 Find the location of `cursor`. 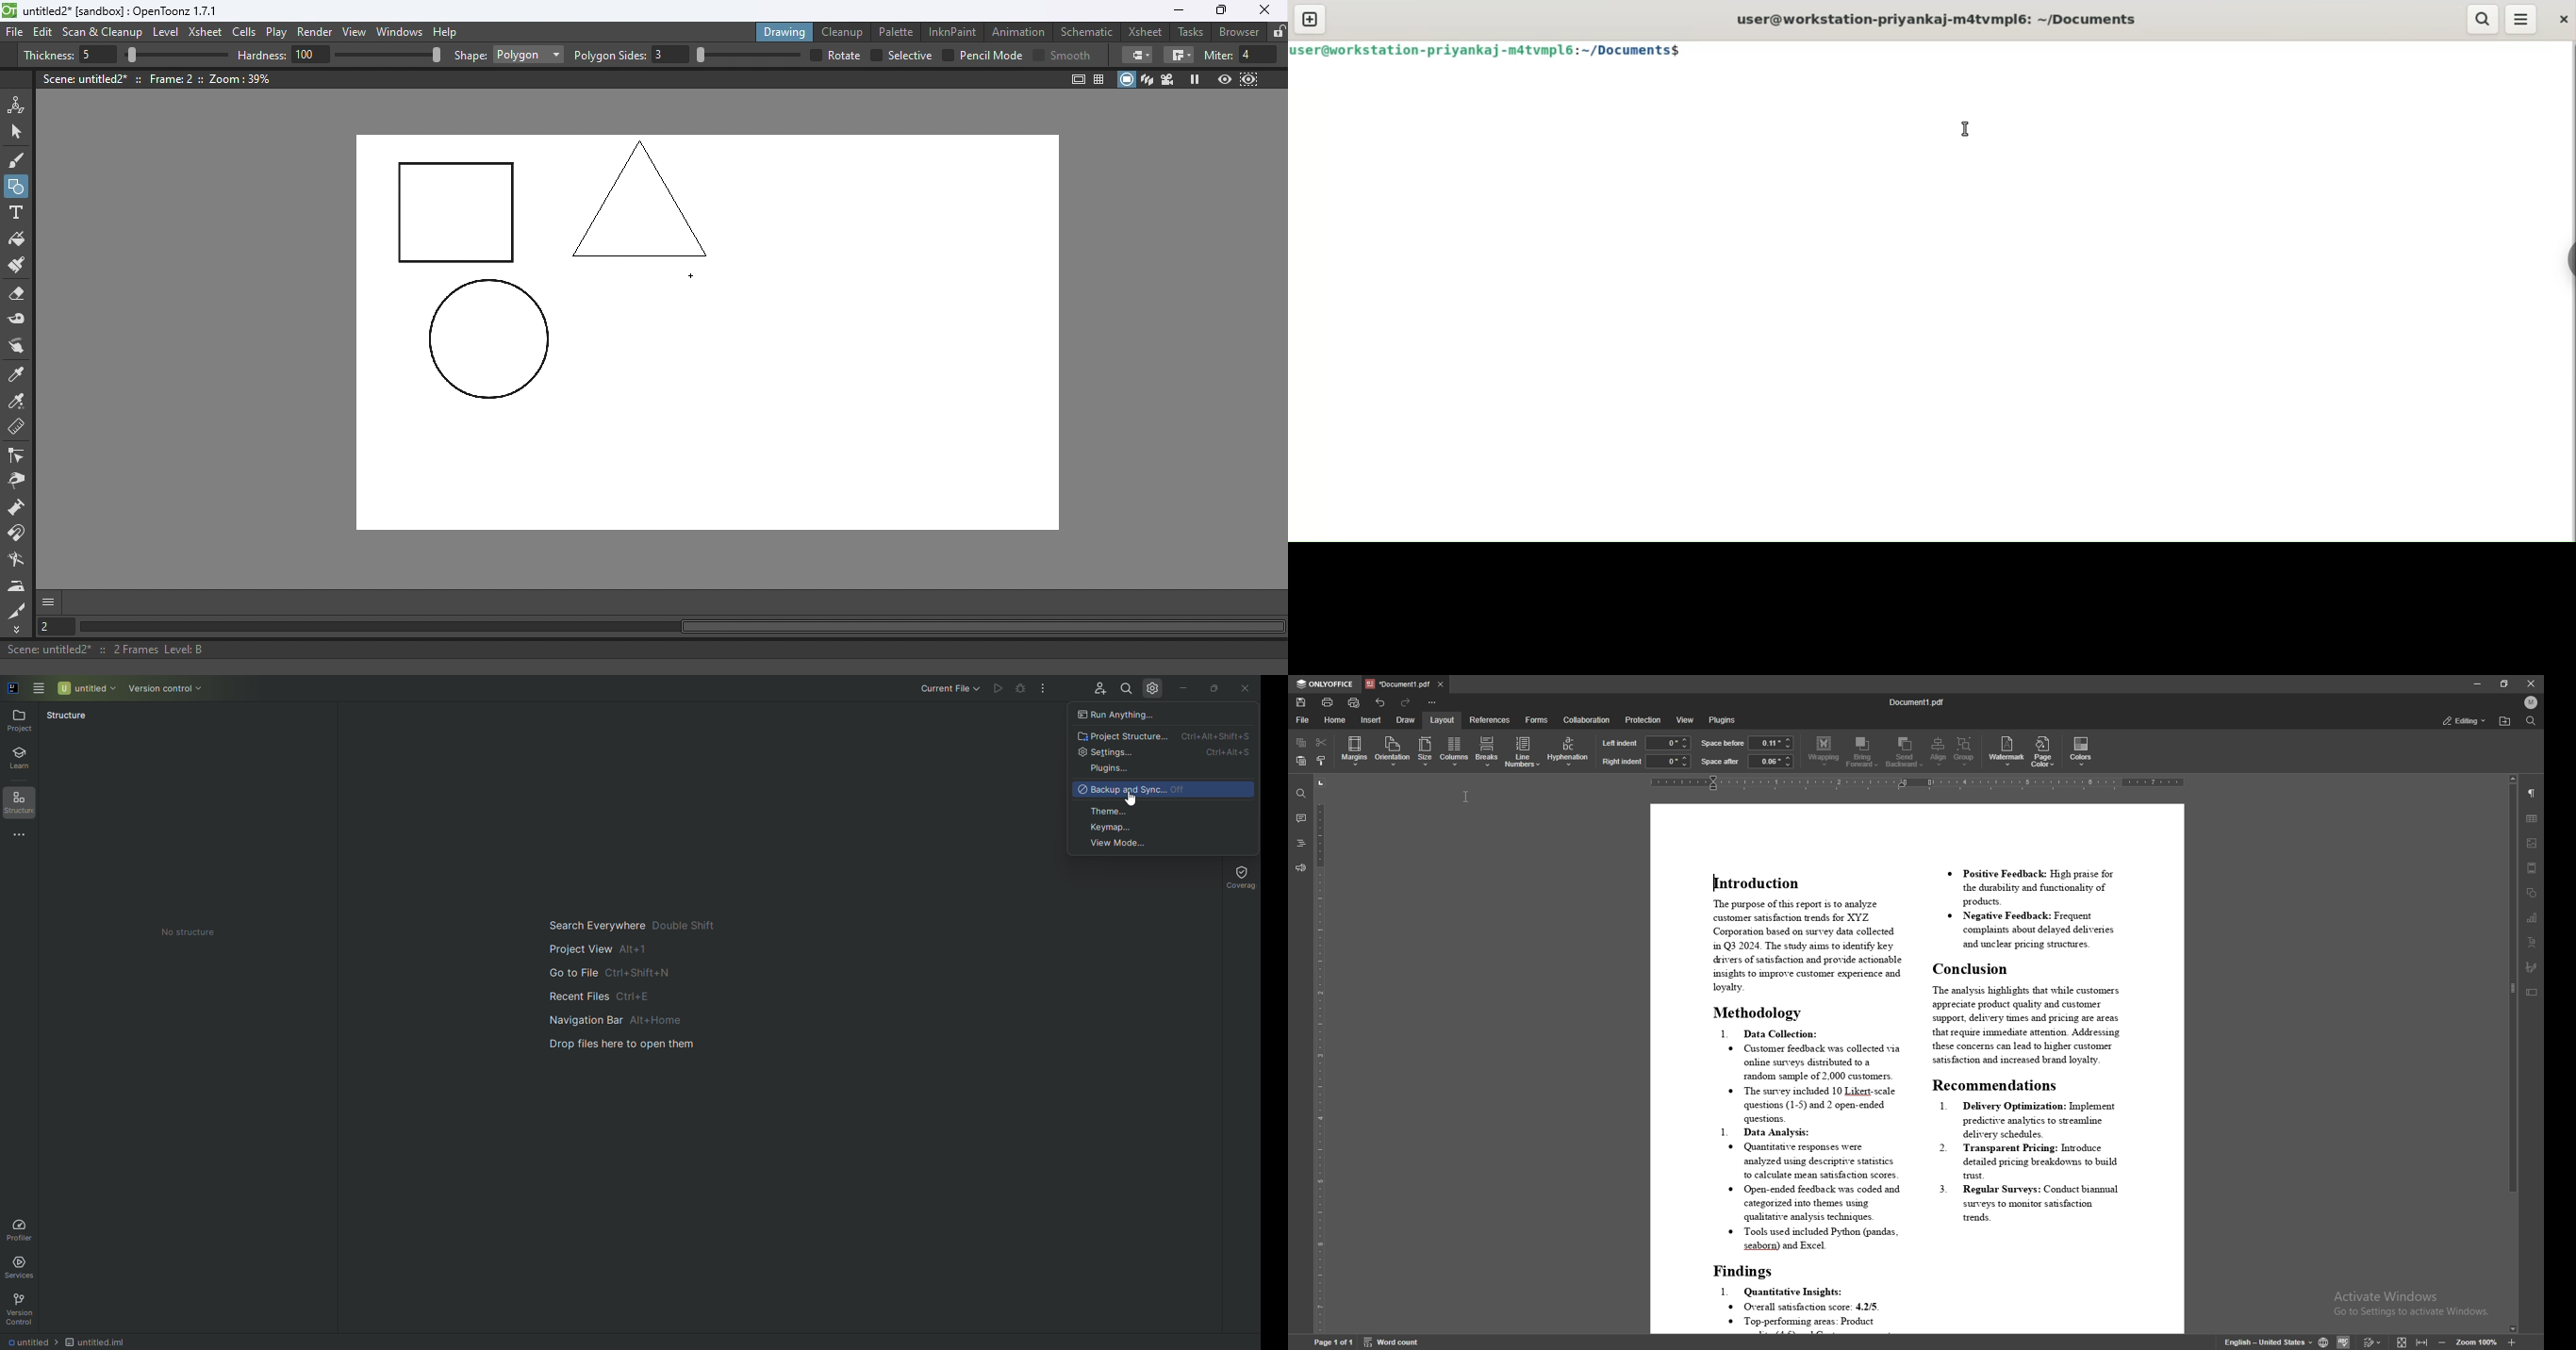

cursor is located at coordinates (1467, 798).